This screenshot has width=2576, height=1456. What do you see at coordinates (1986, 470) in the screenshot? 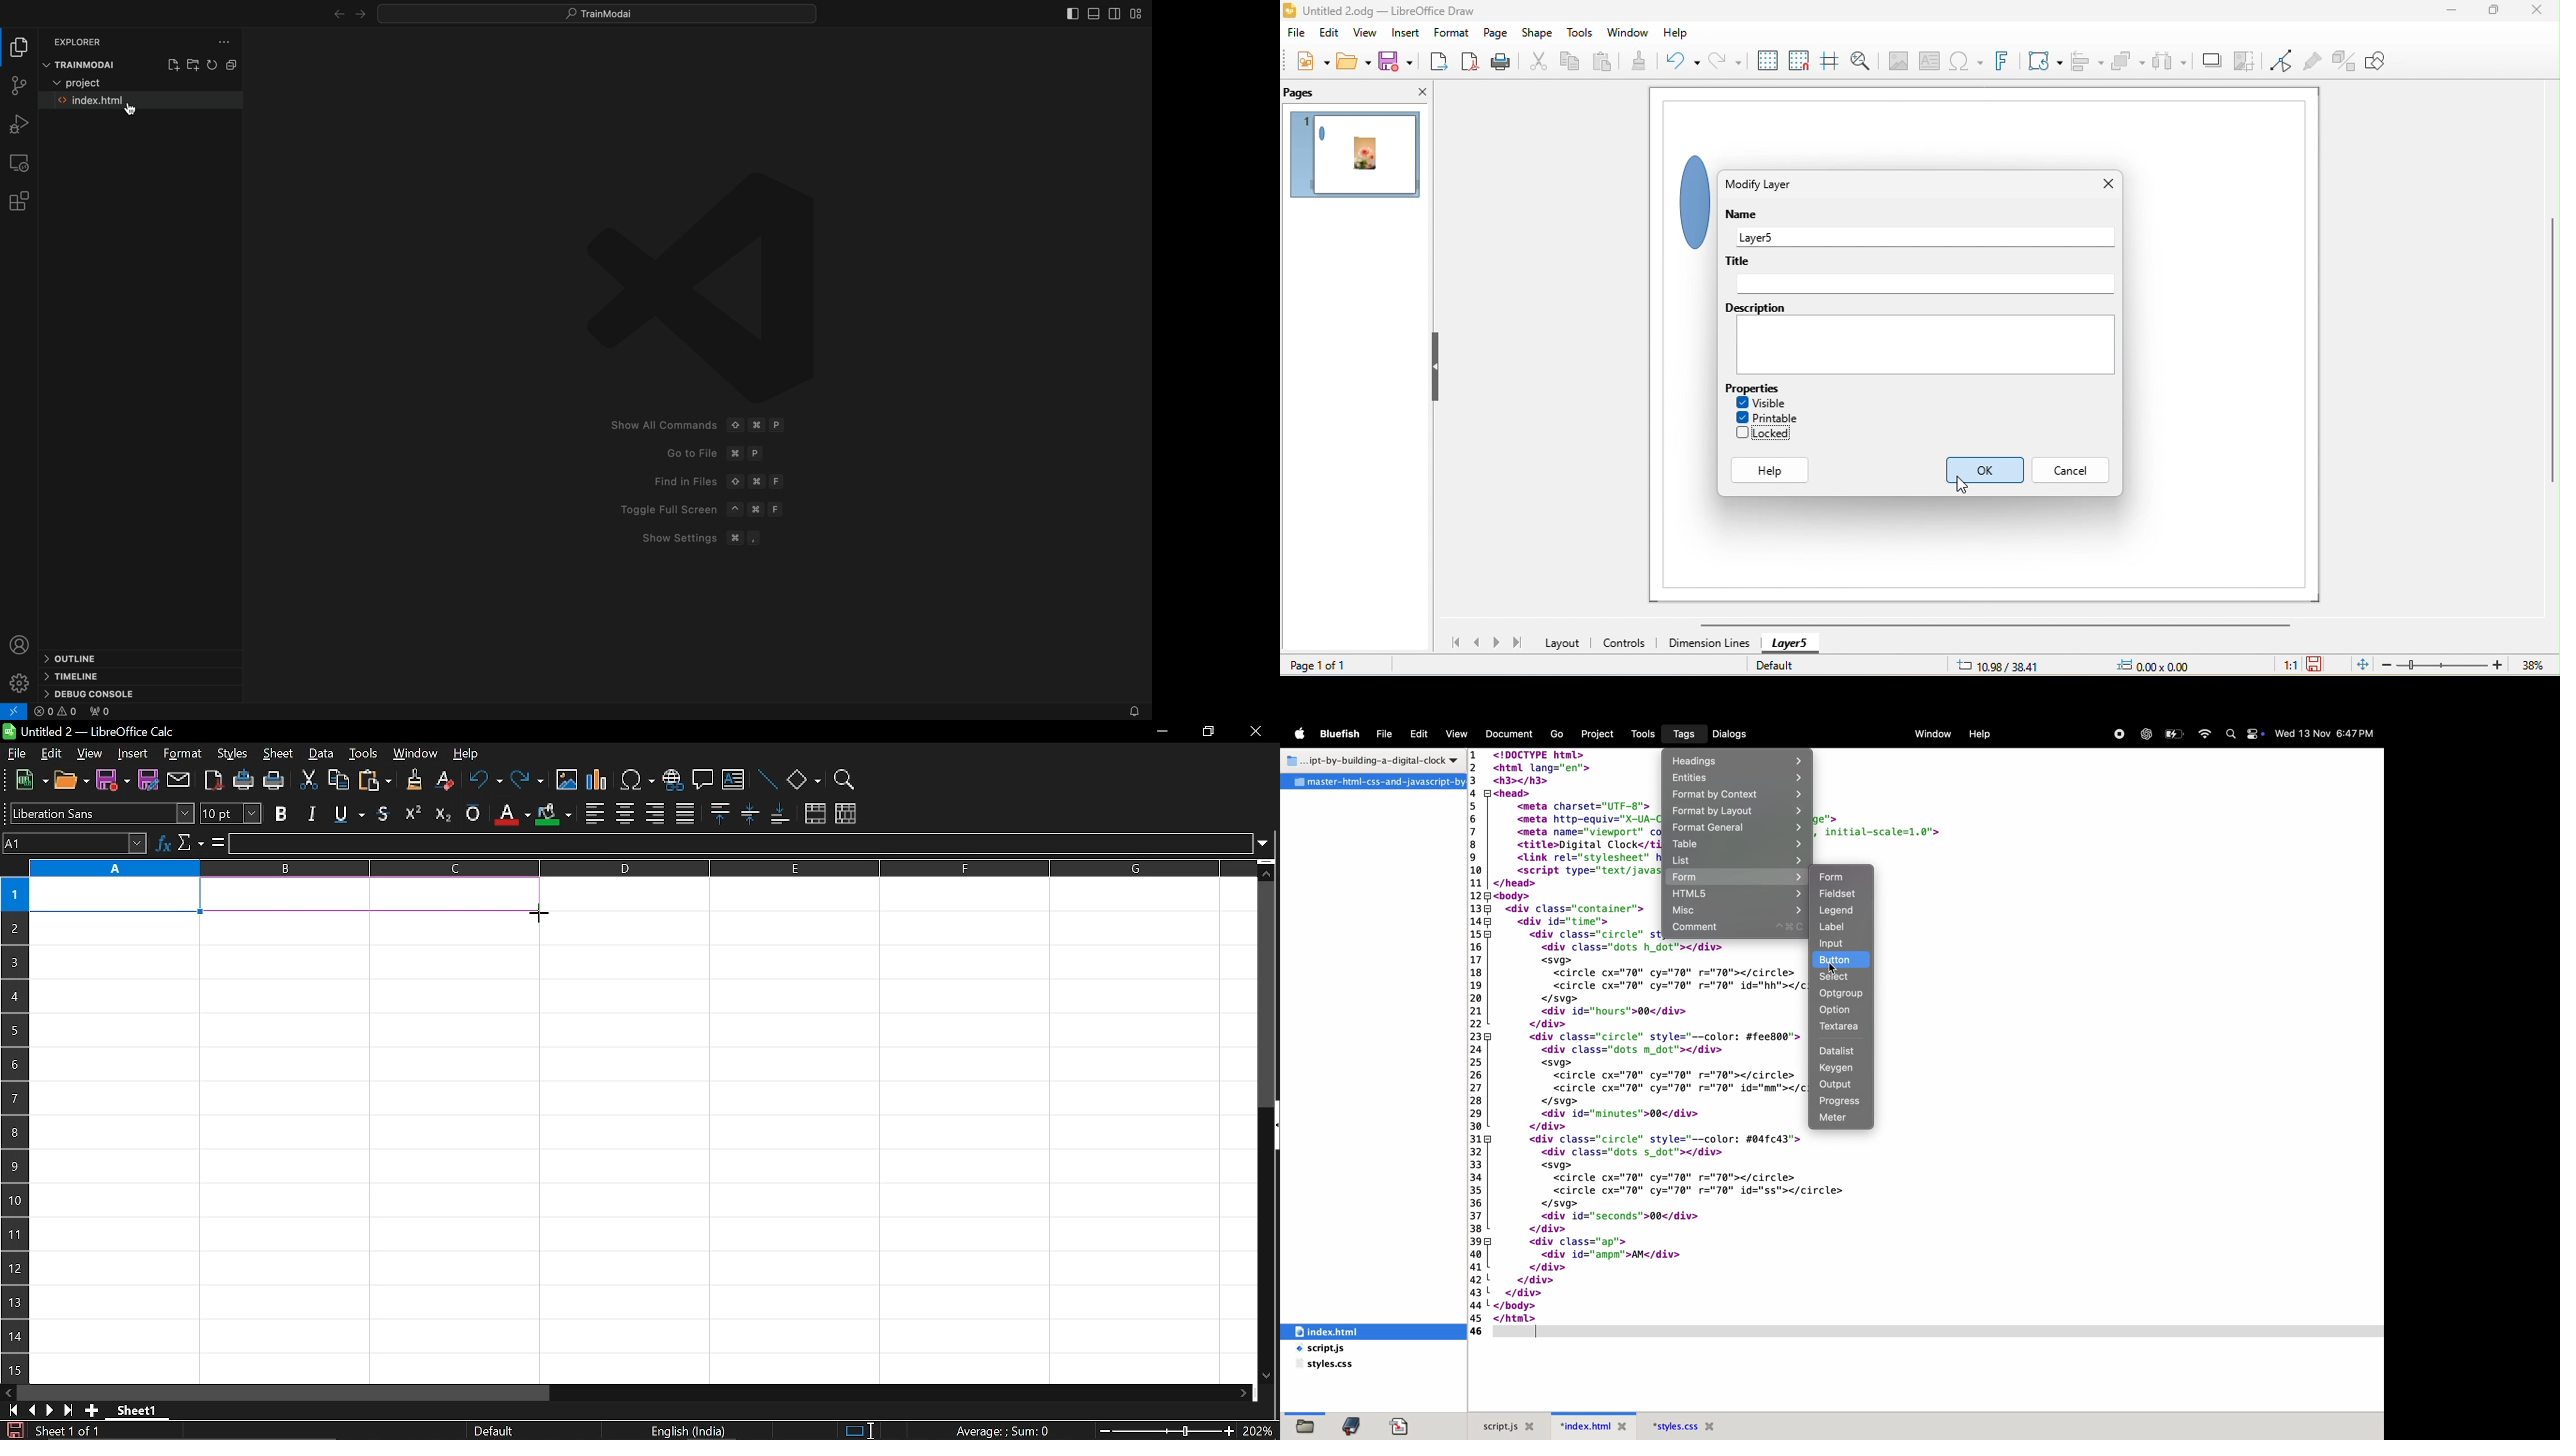
I see `ok` at bounding box center [1986, 470].